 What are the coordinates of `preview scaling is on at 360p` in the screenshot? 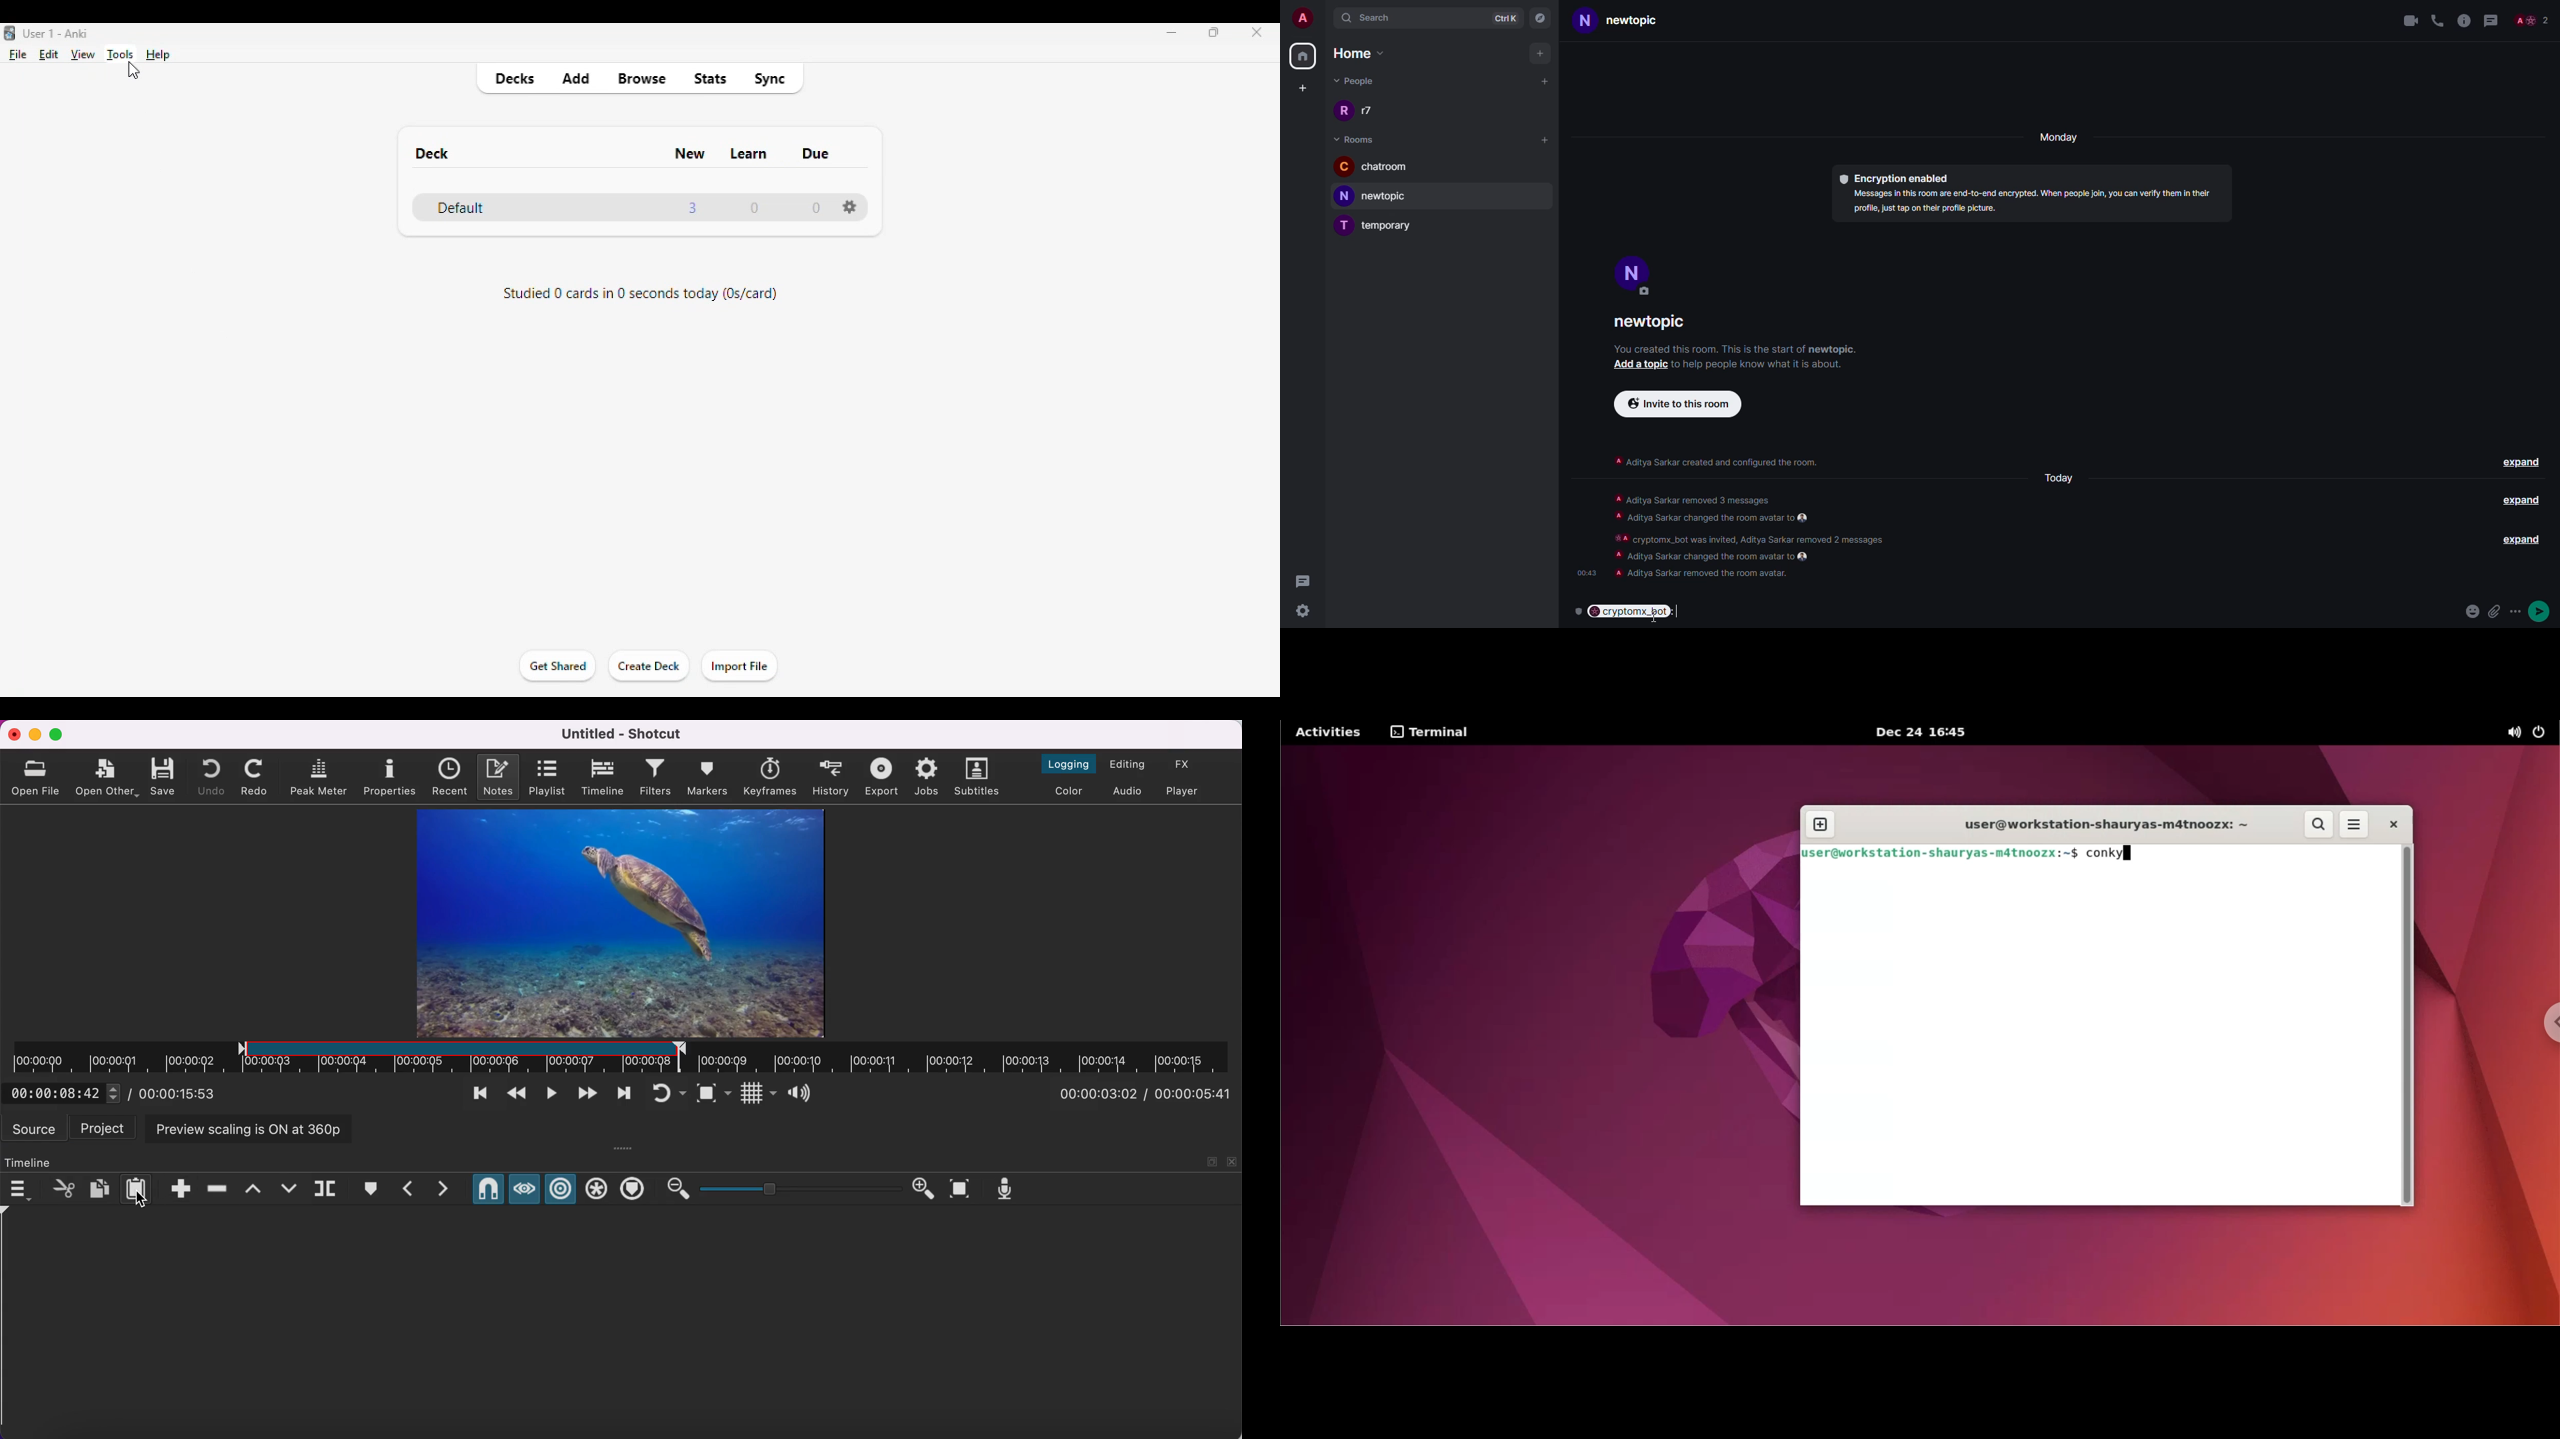 It's located at (249, 1130).